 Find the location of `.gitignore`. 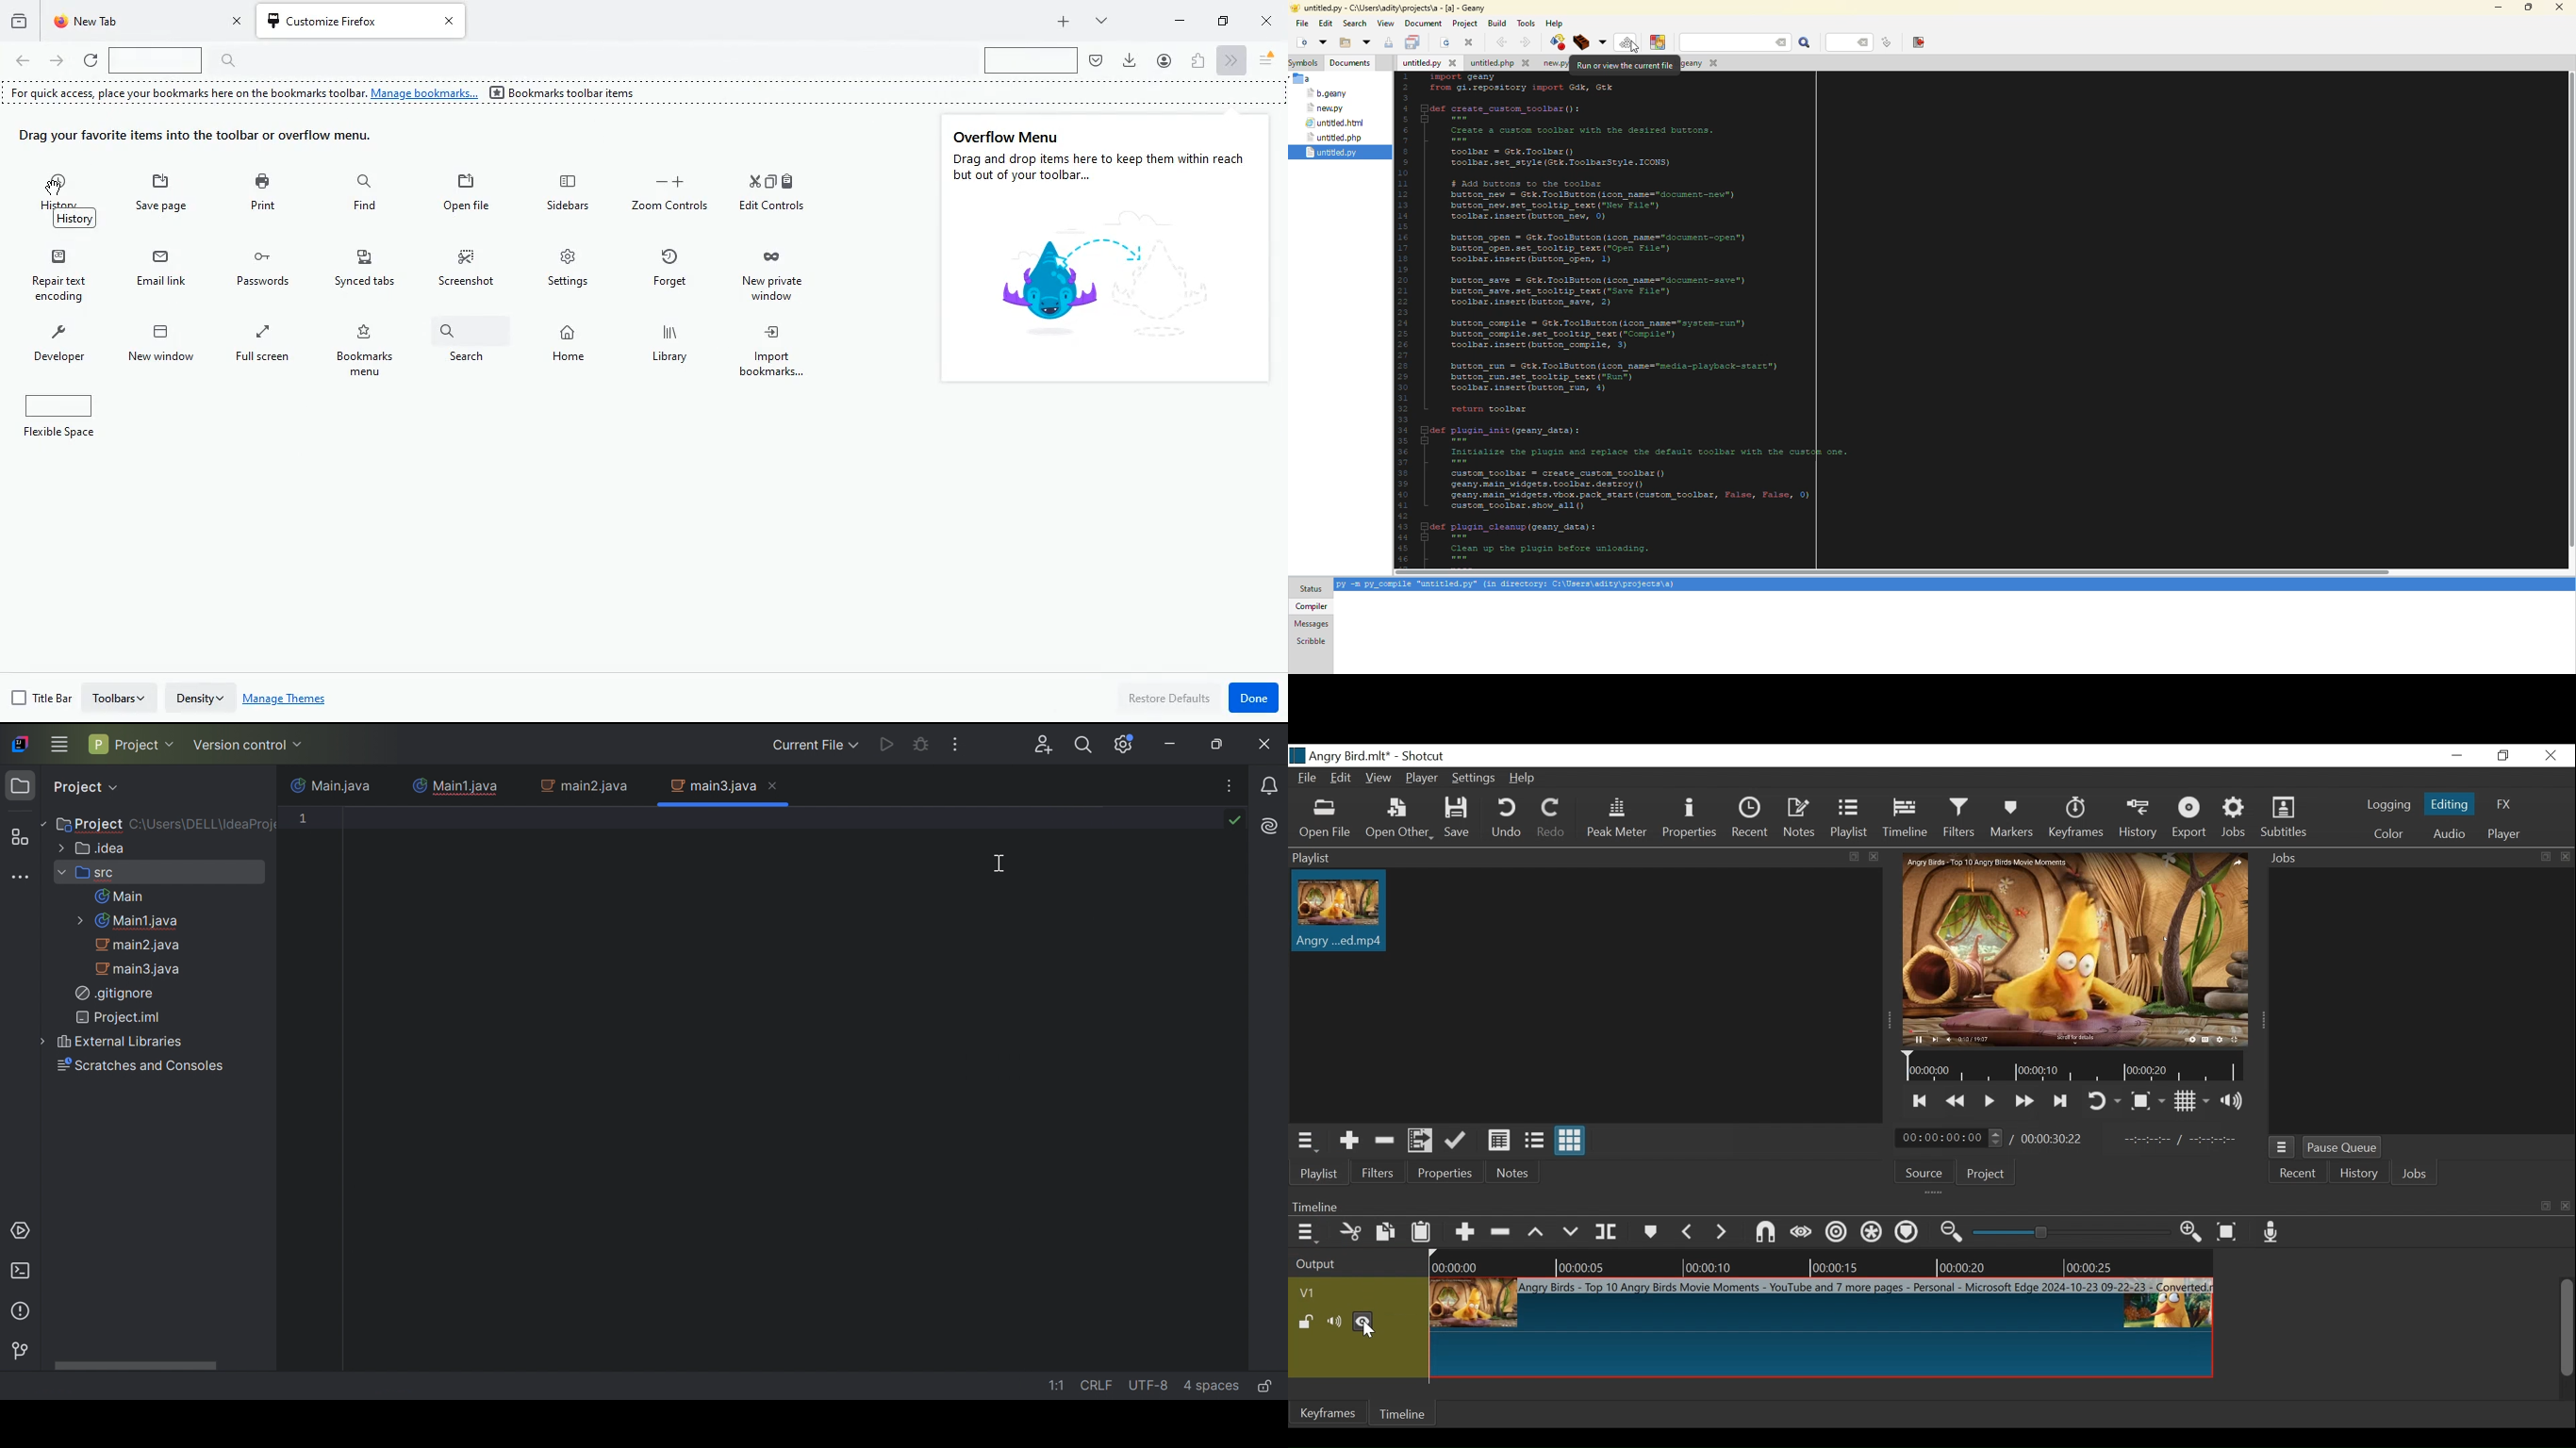

.gitignore is located at coordinates (113, 992).